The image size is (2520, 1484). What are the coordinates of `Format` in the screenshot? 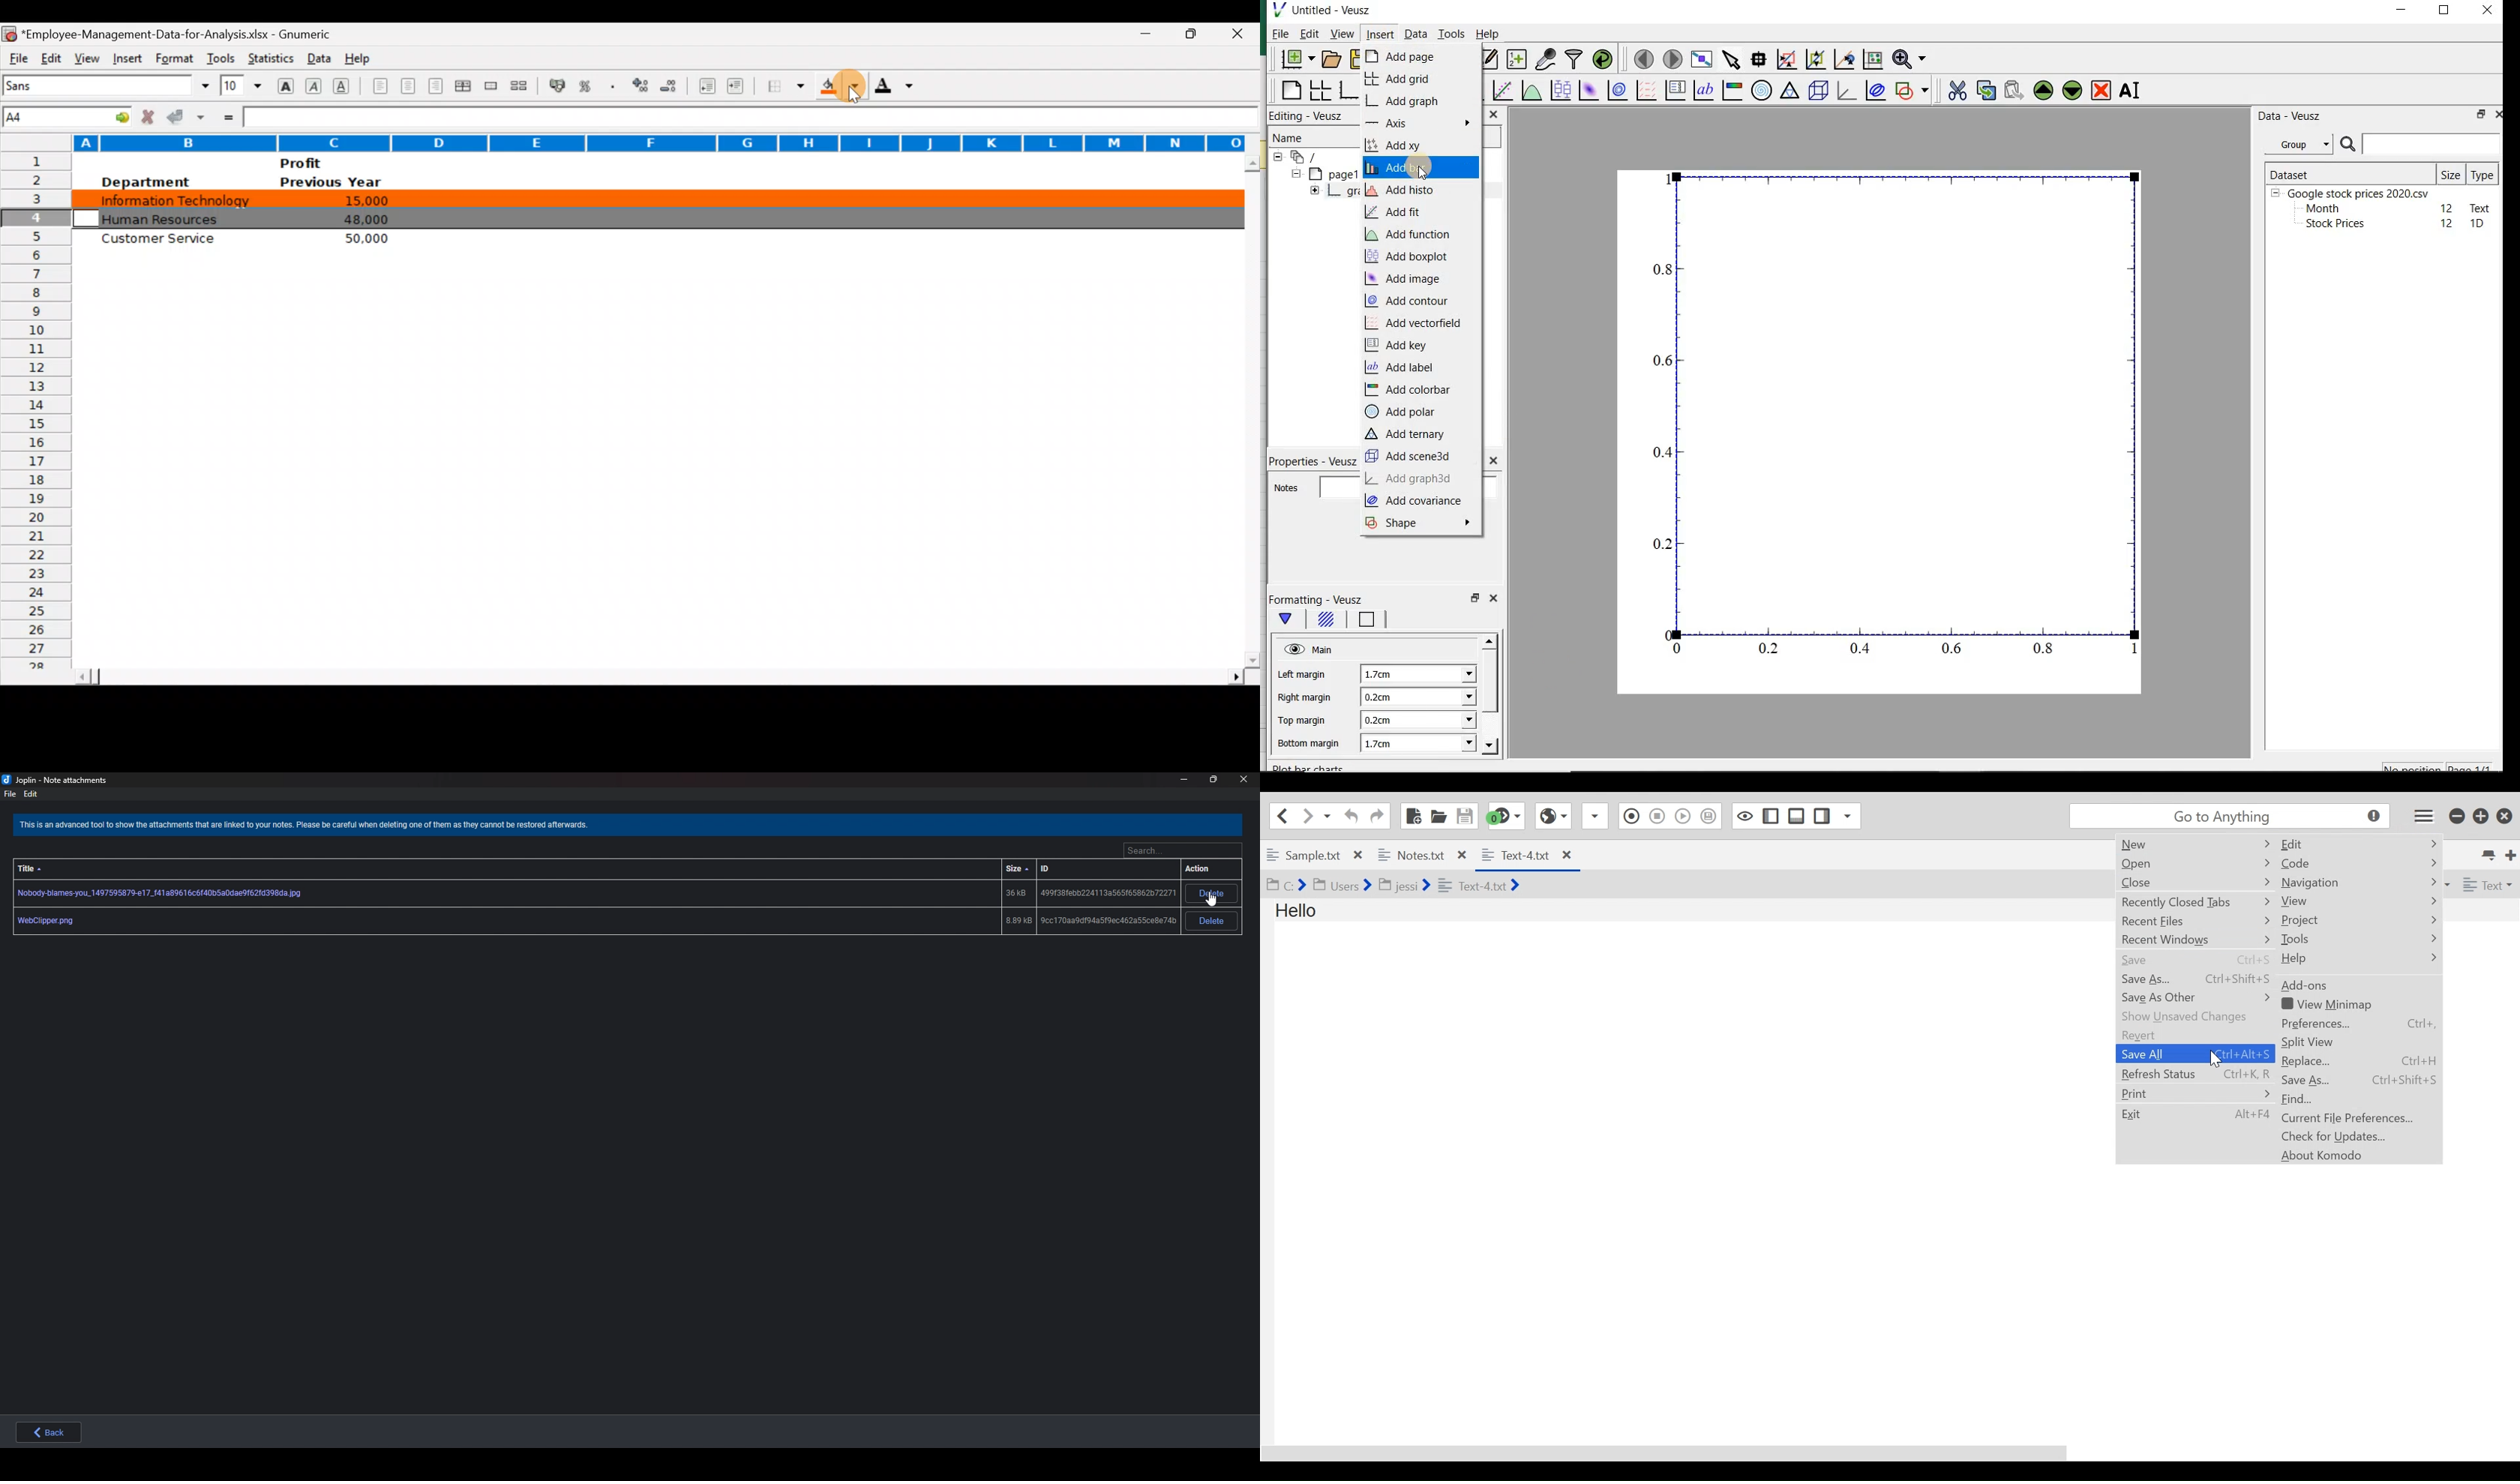 It's located at (172, 58).